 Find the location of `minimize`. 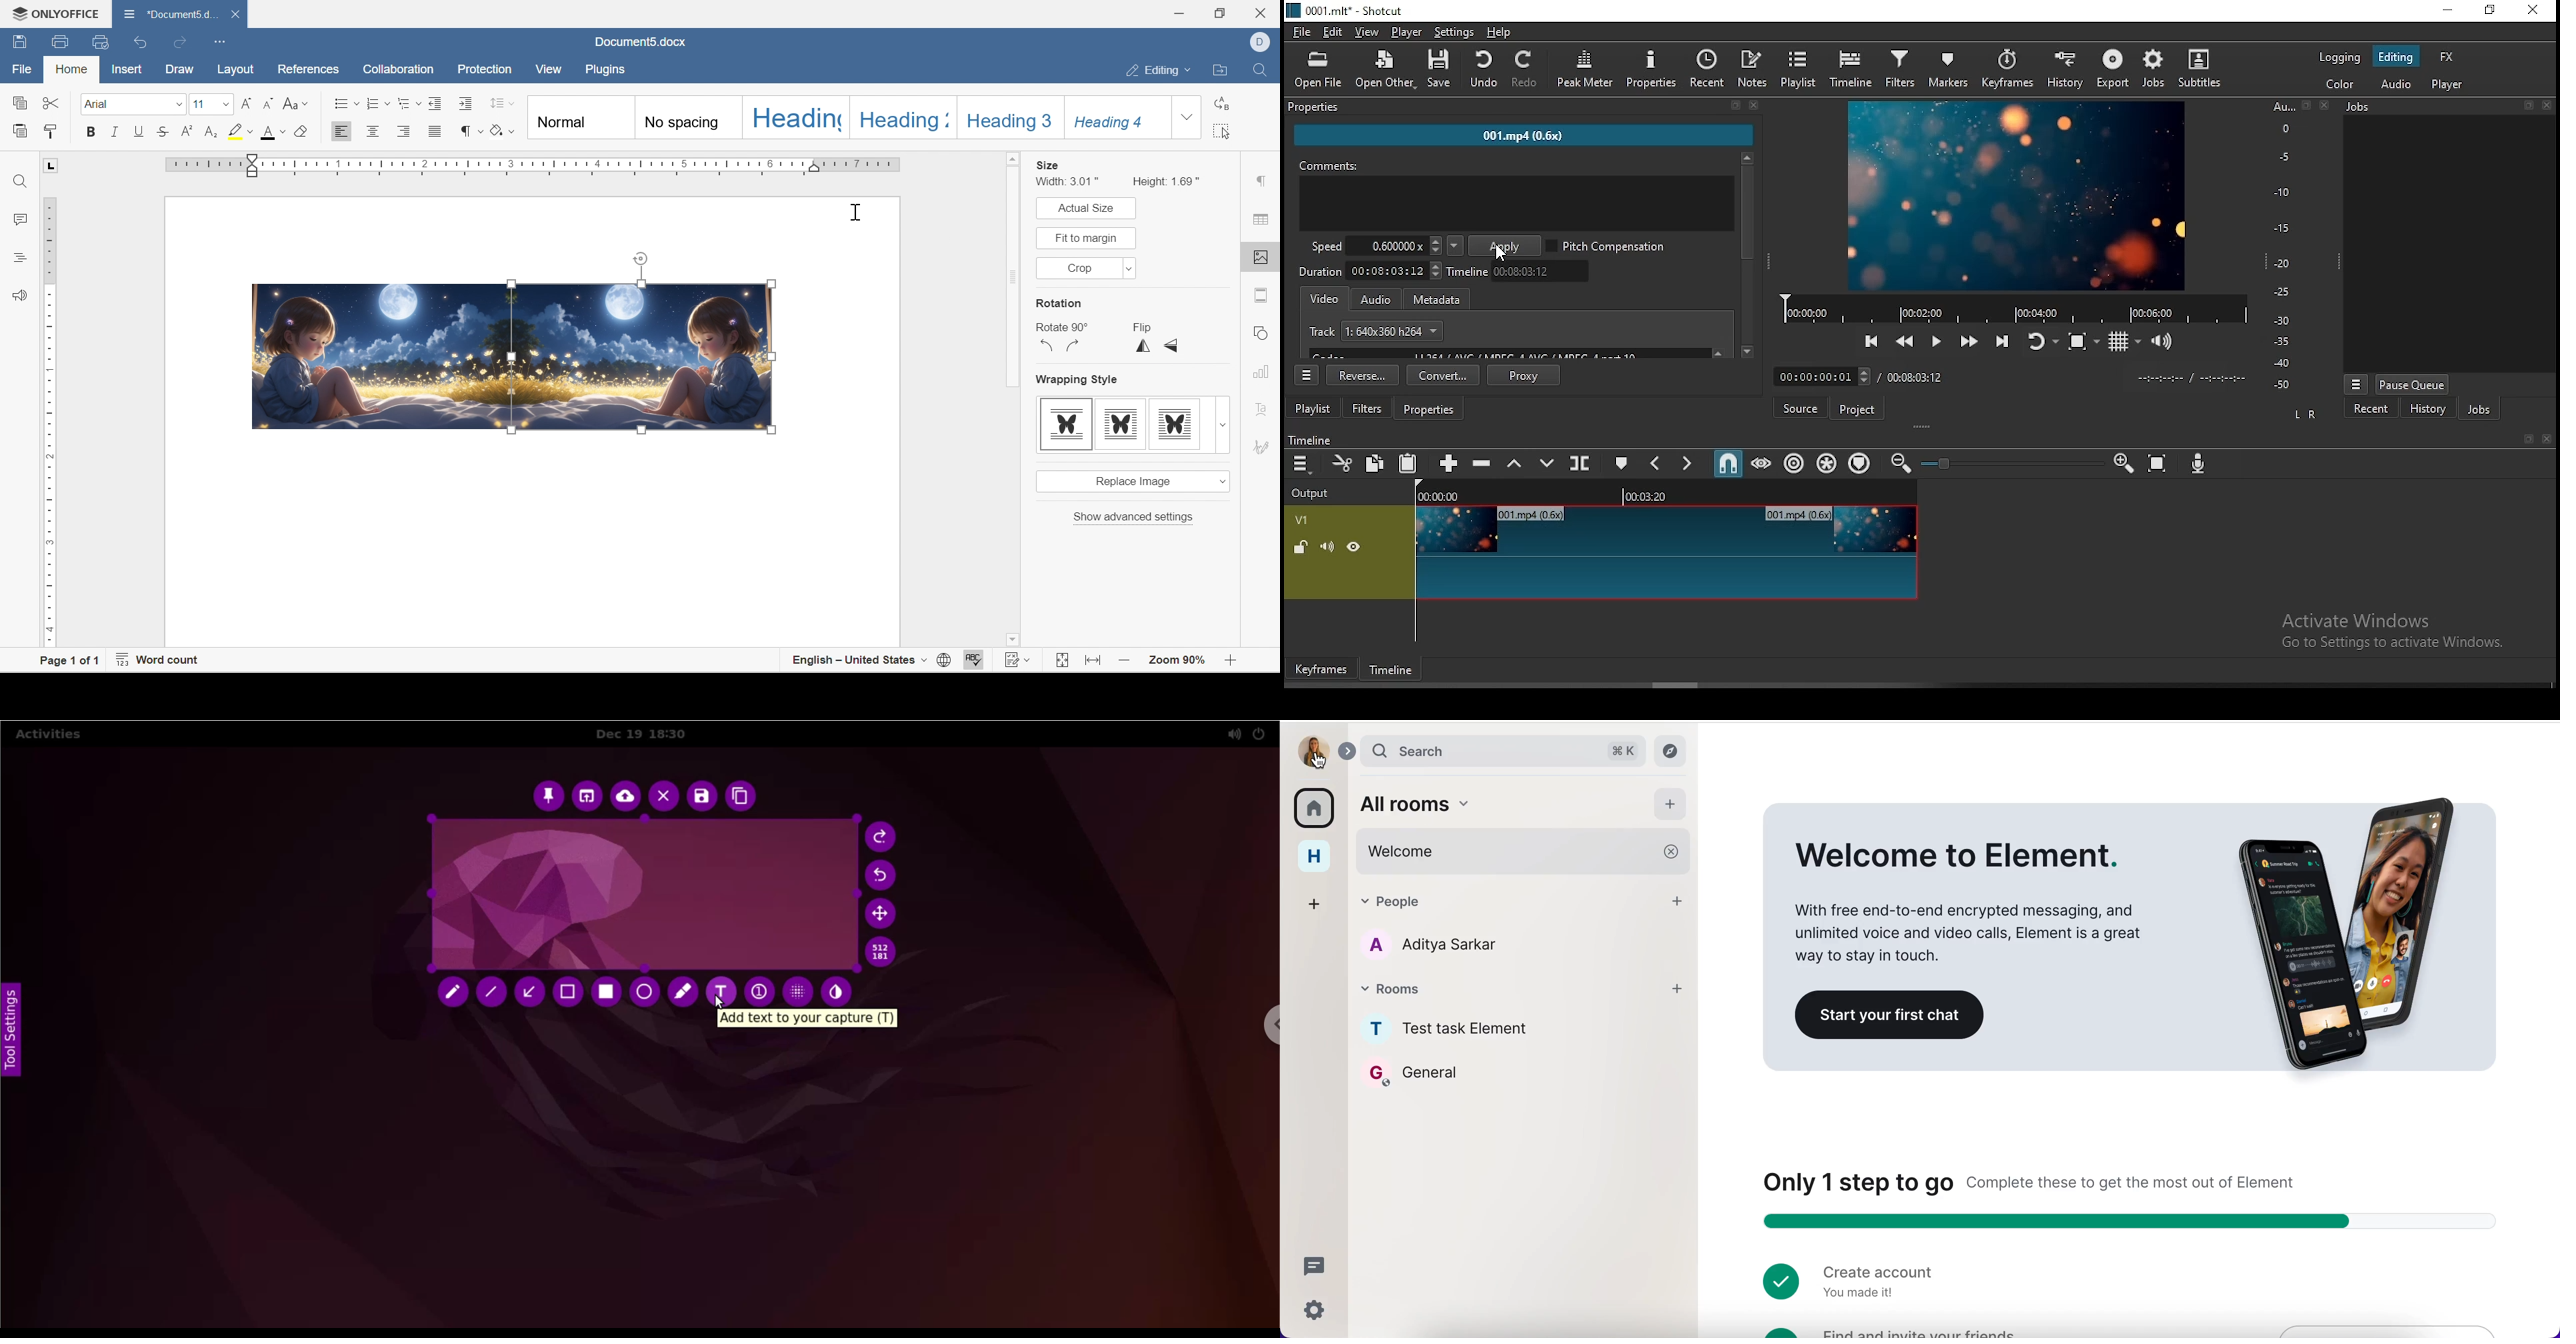

minimize is located at coordinates (2451, 10).